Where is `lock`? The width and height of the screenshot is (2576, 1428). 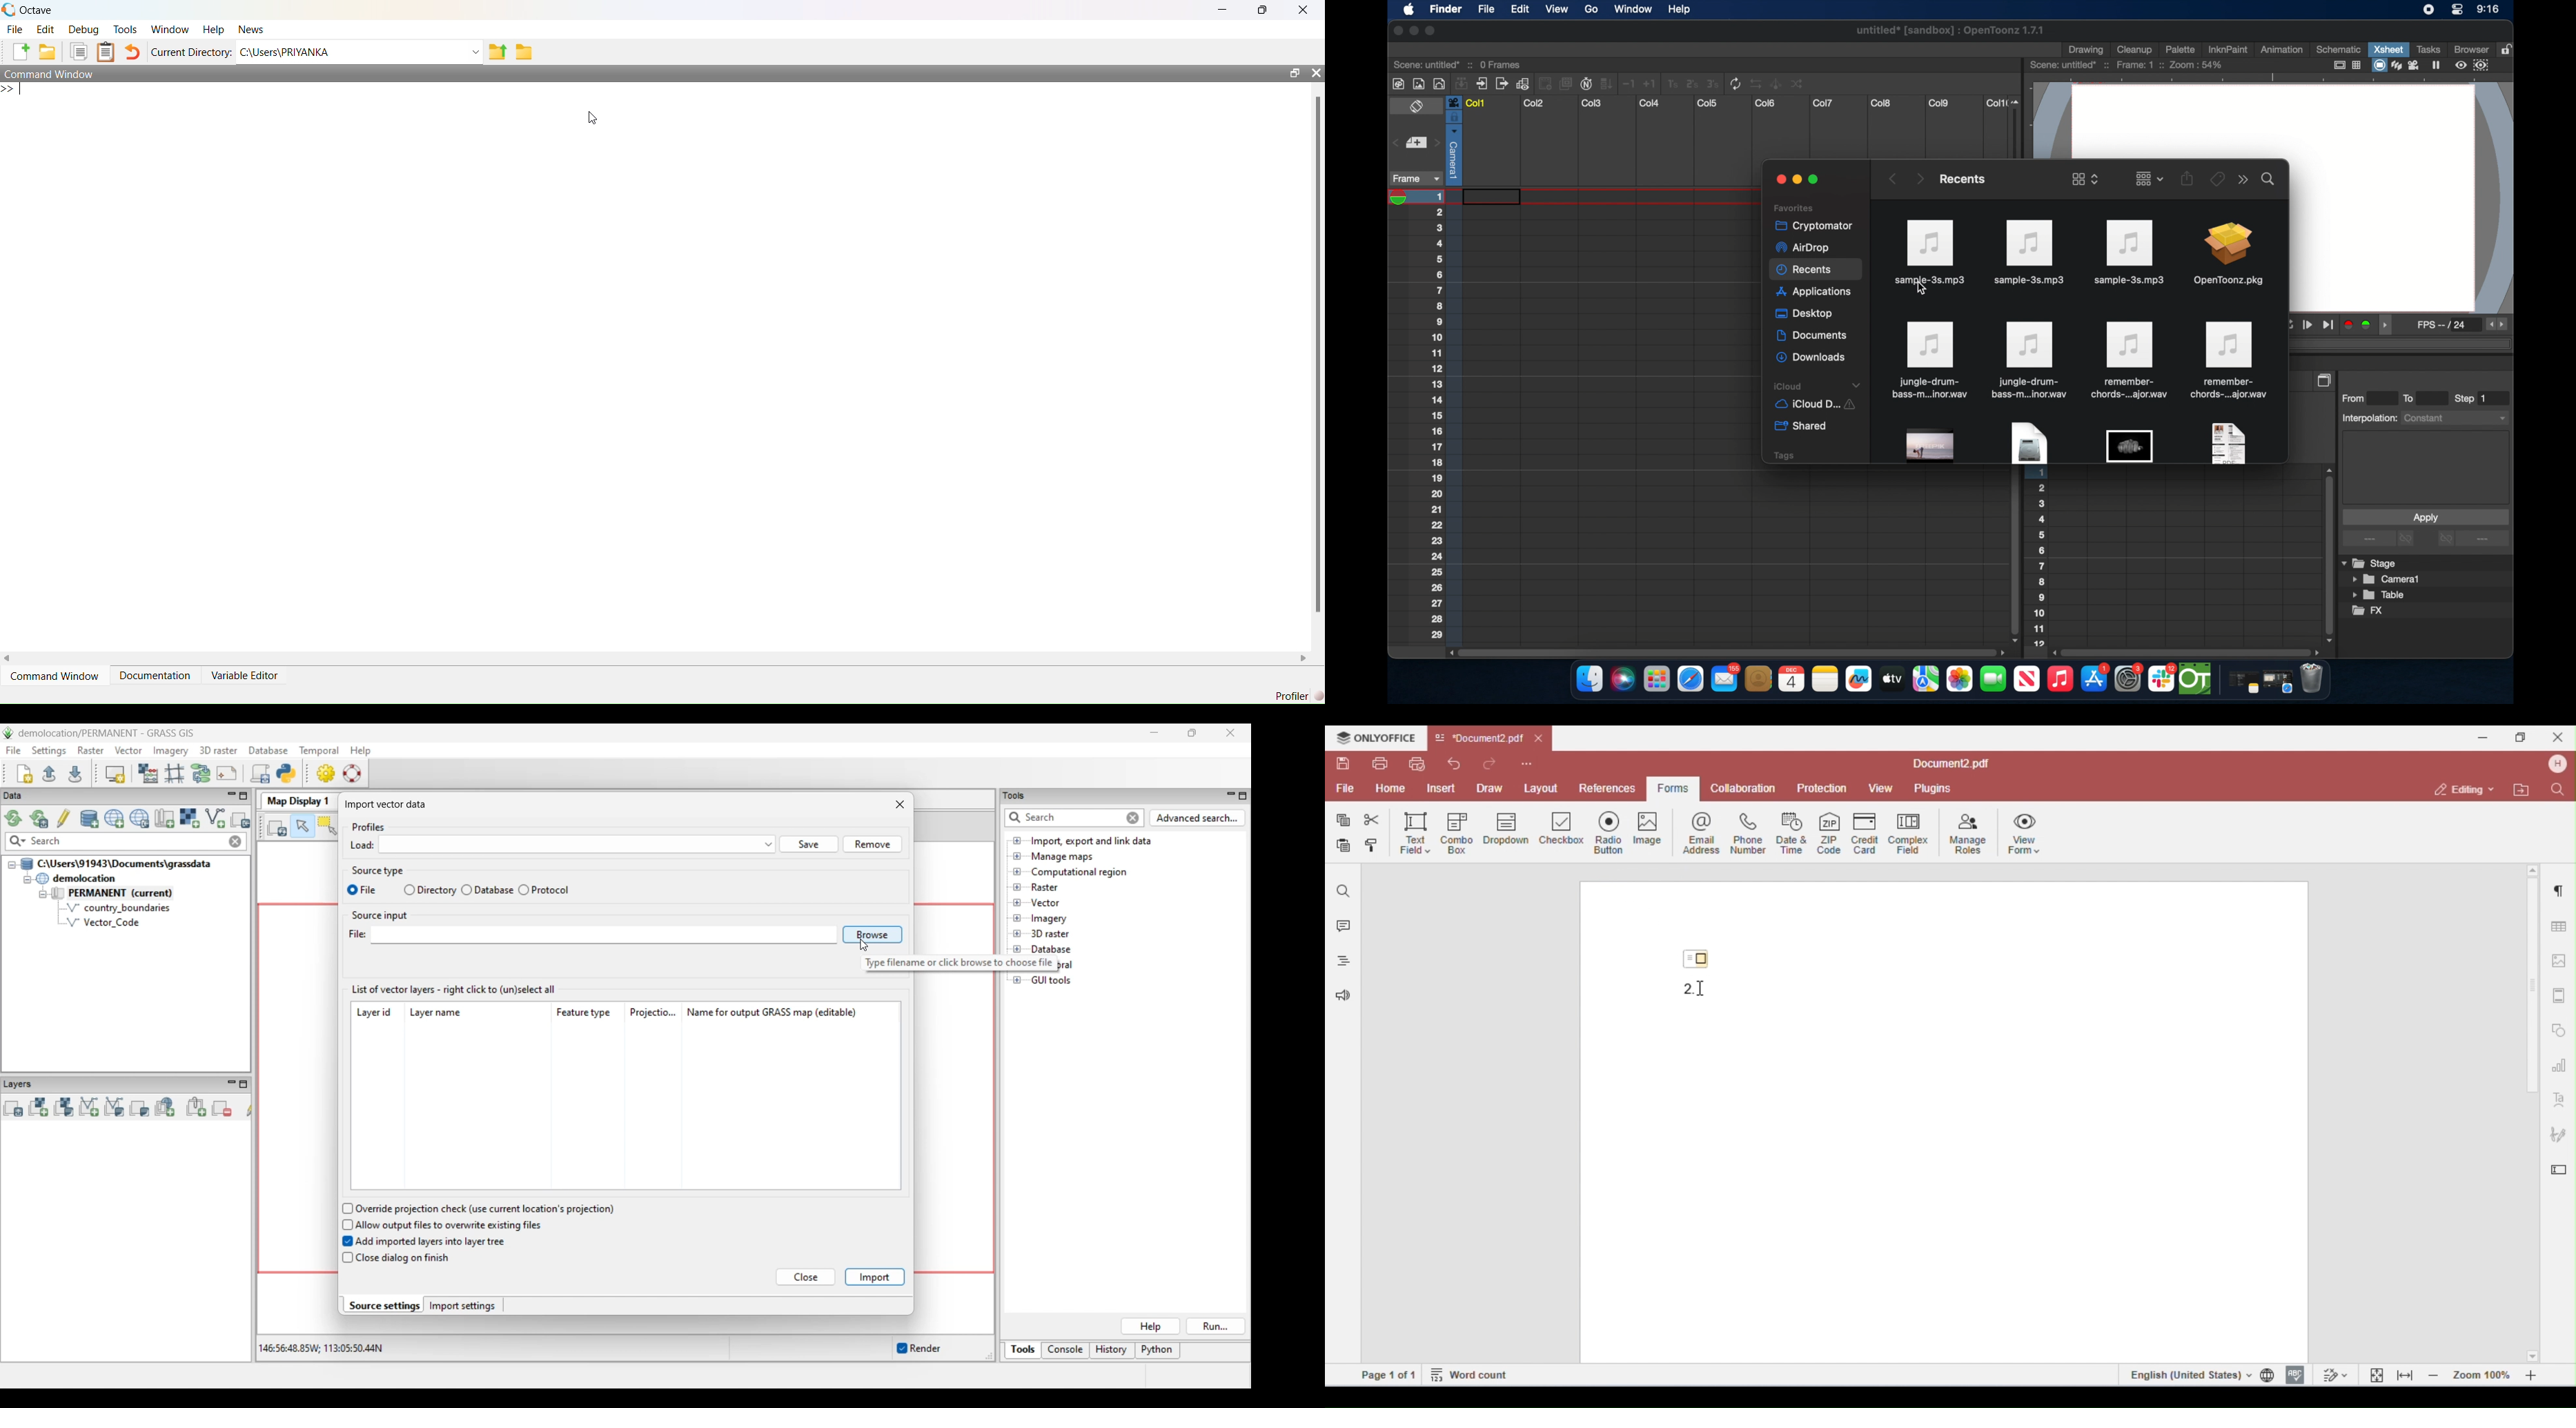 lock is located at coordinates (2508, 48).